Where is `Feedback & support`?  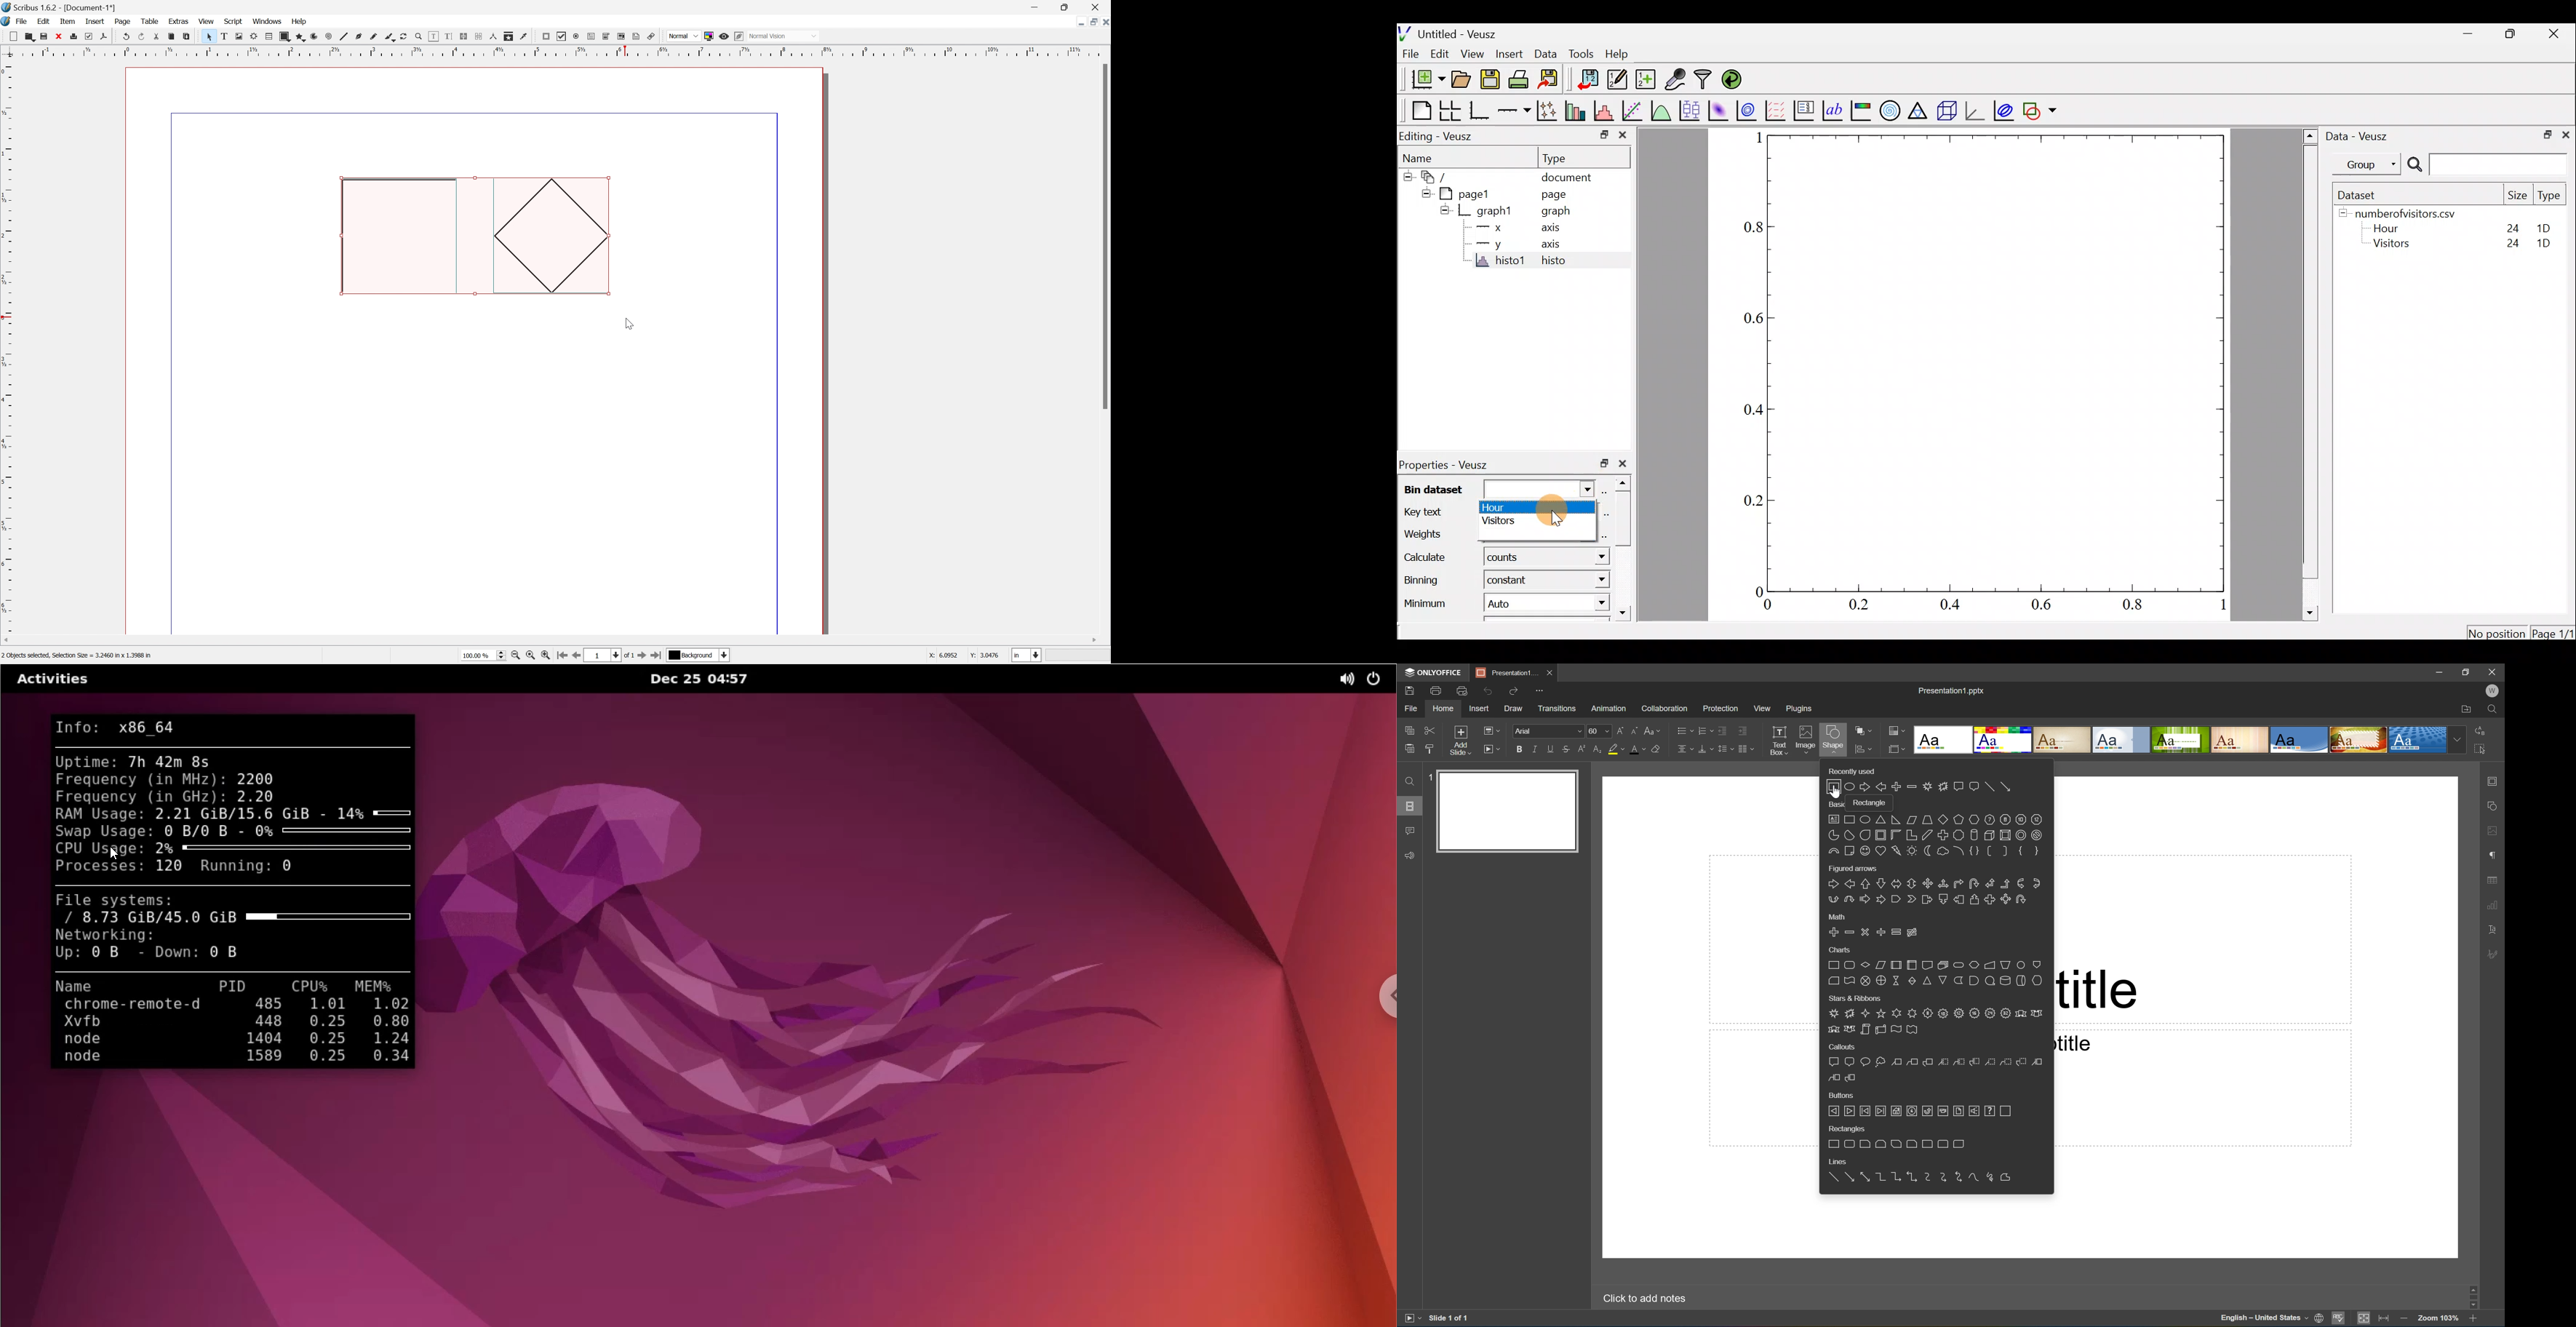
Feedback & support is located at coordinates (1412, 856).